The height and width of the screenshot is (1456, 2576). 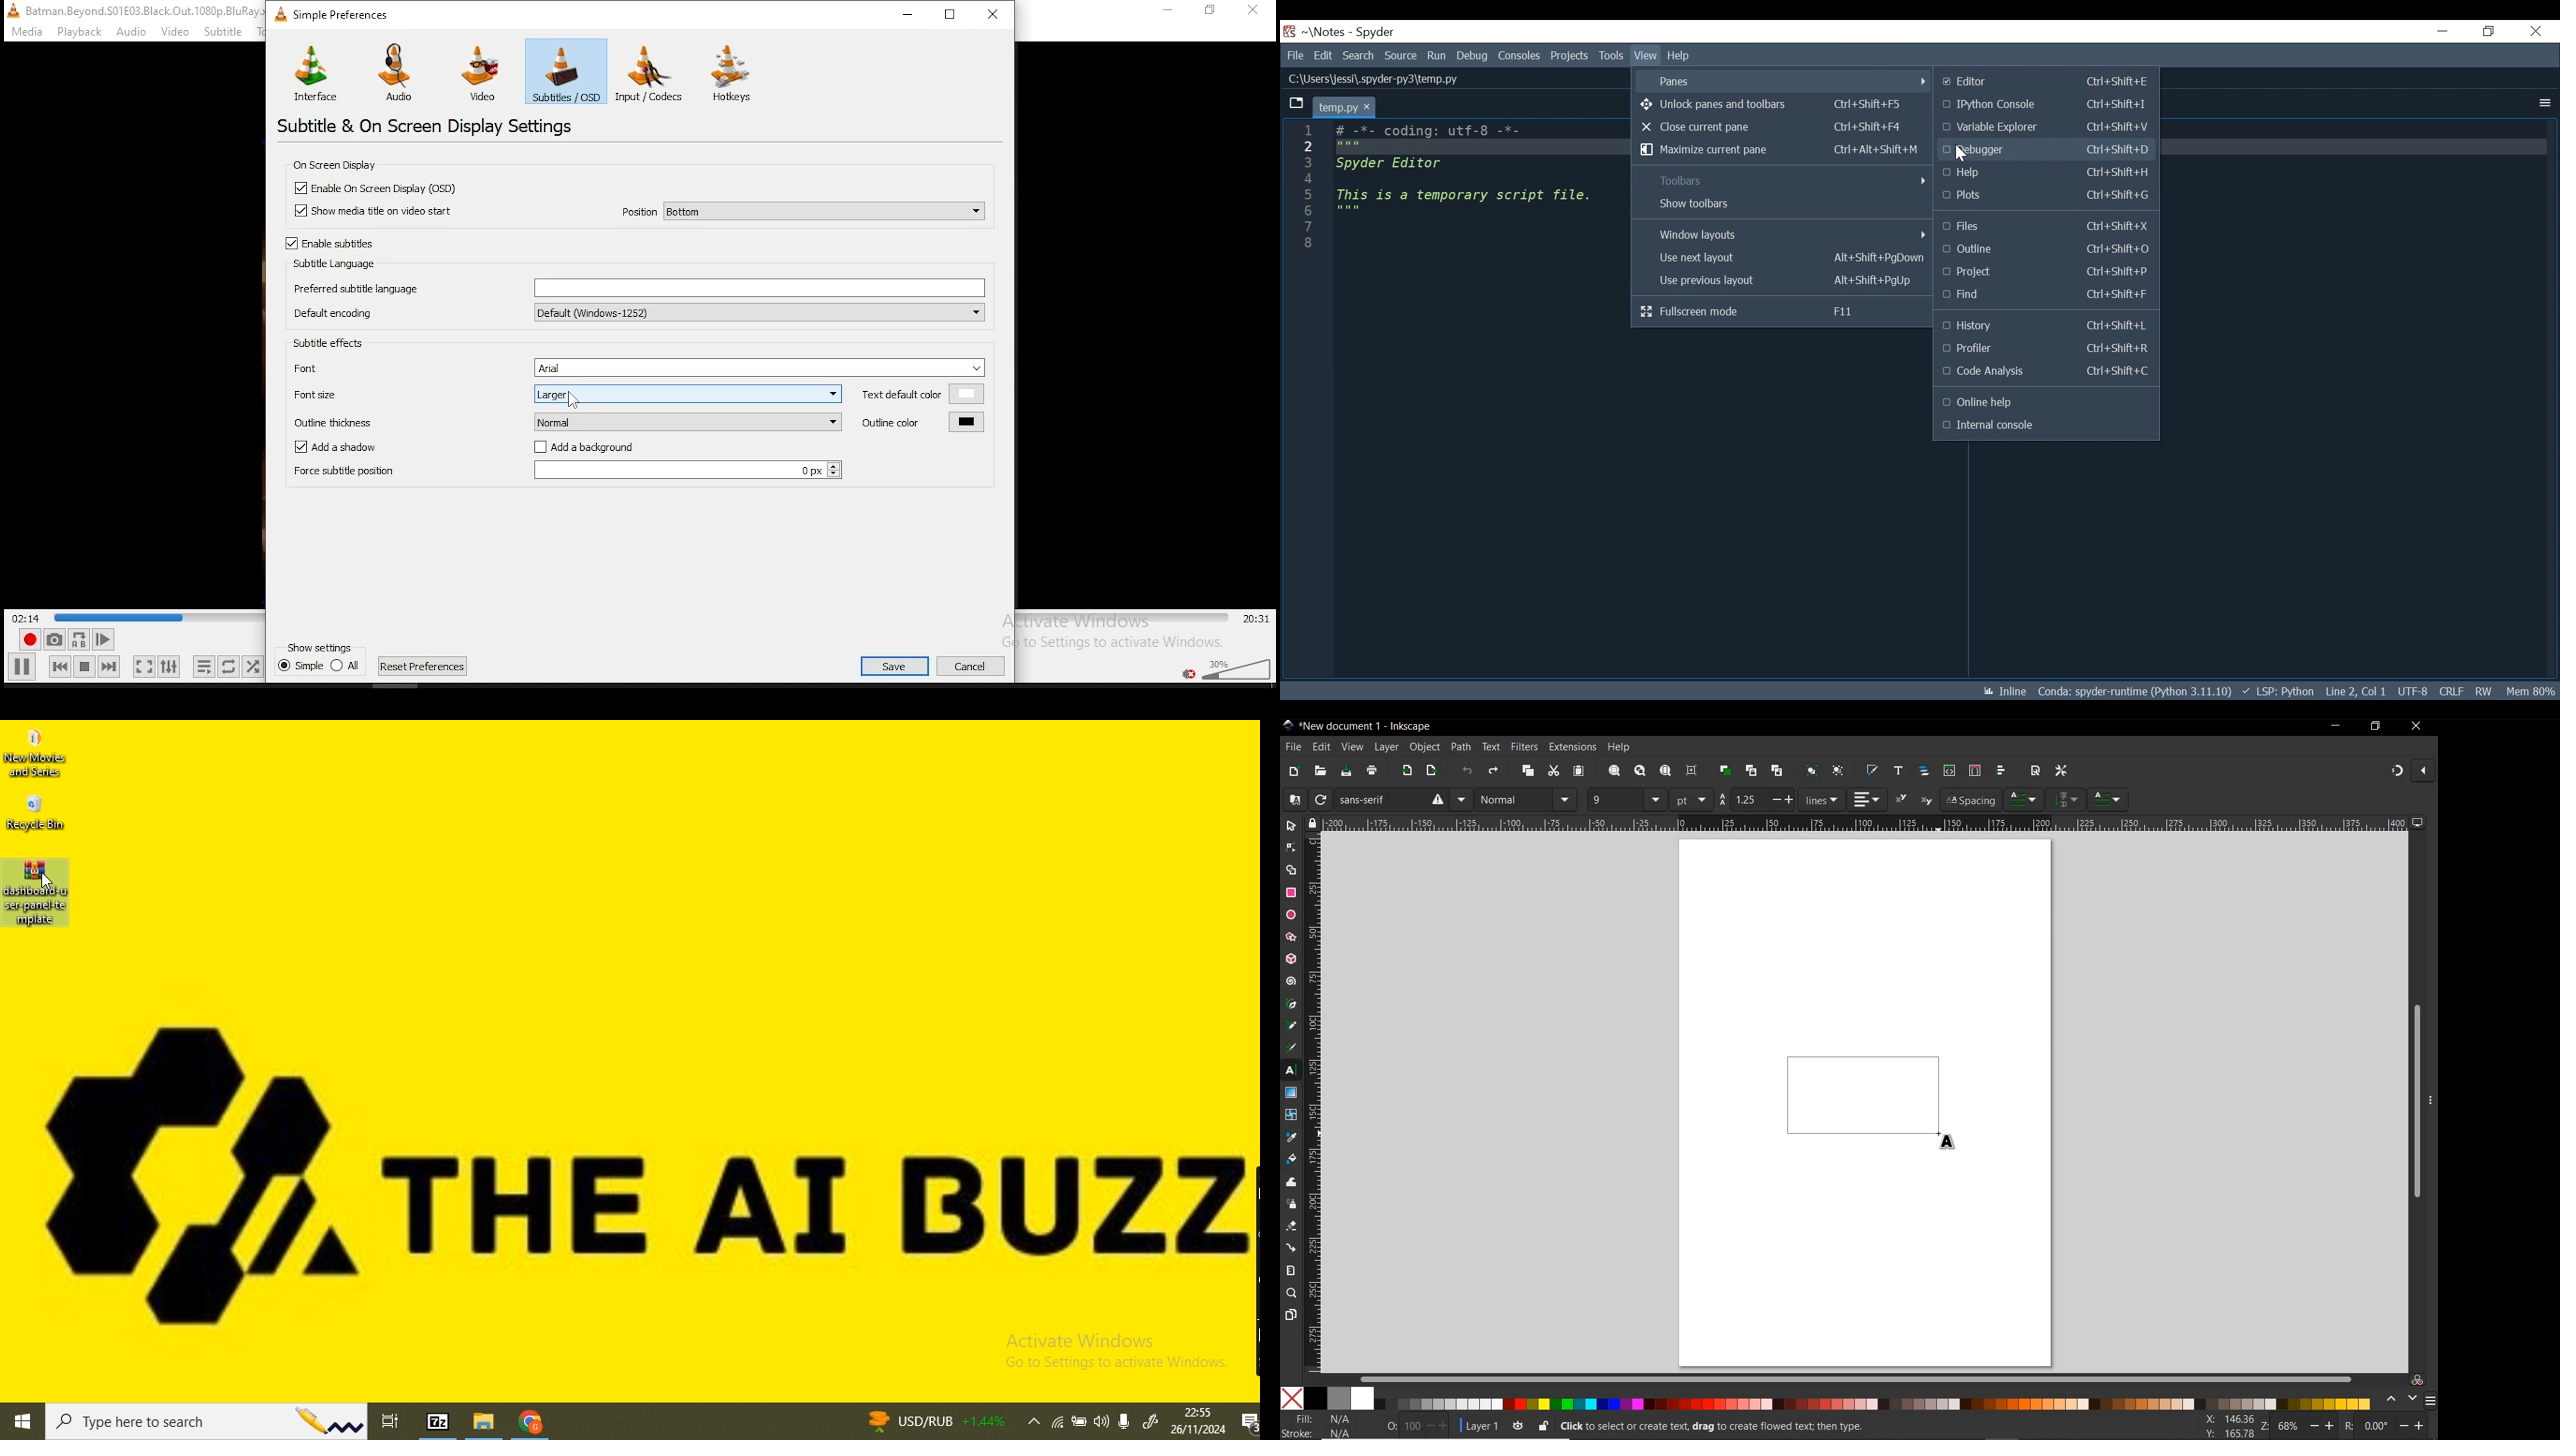 I want to click on snapping tool, so click(x=2395, y=772).